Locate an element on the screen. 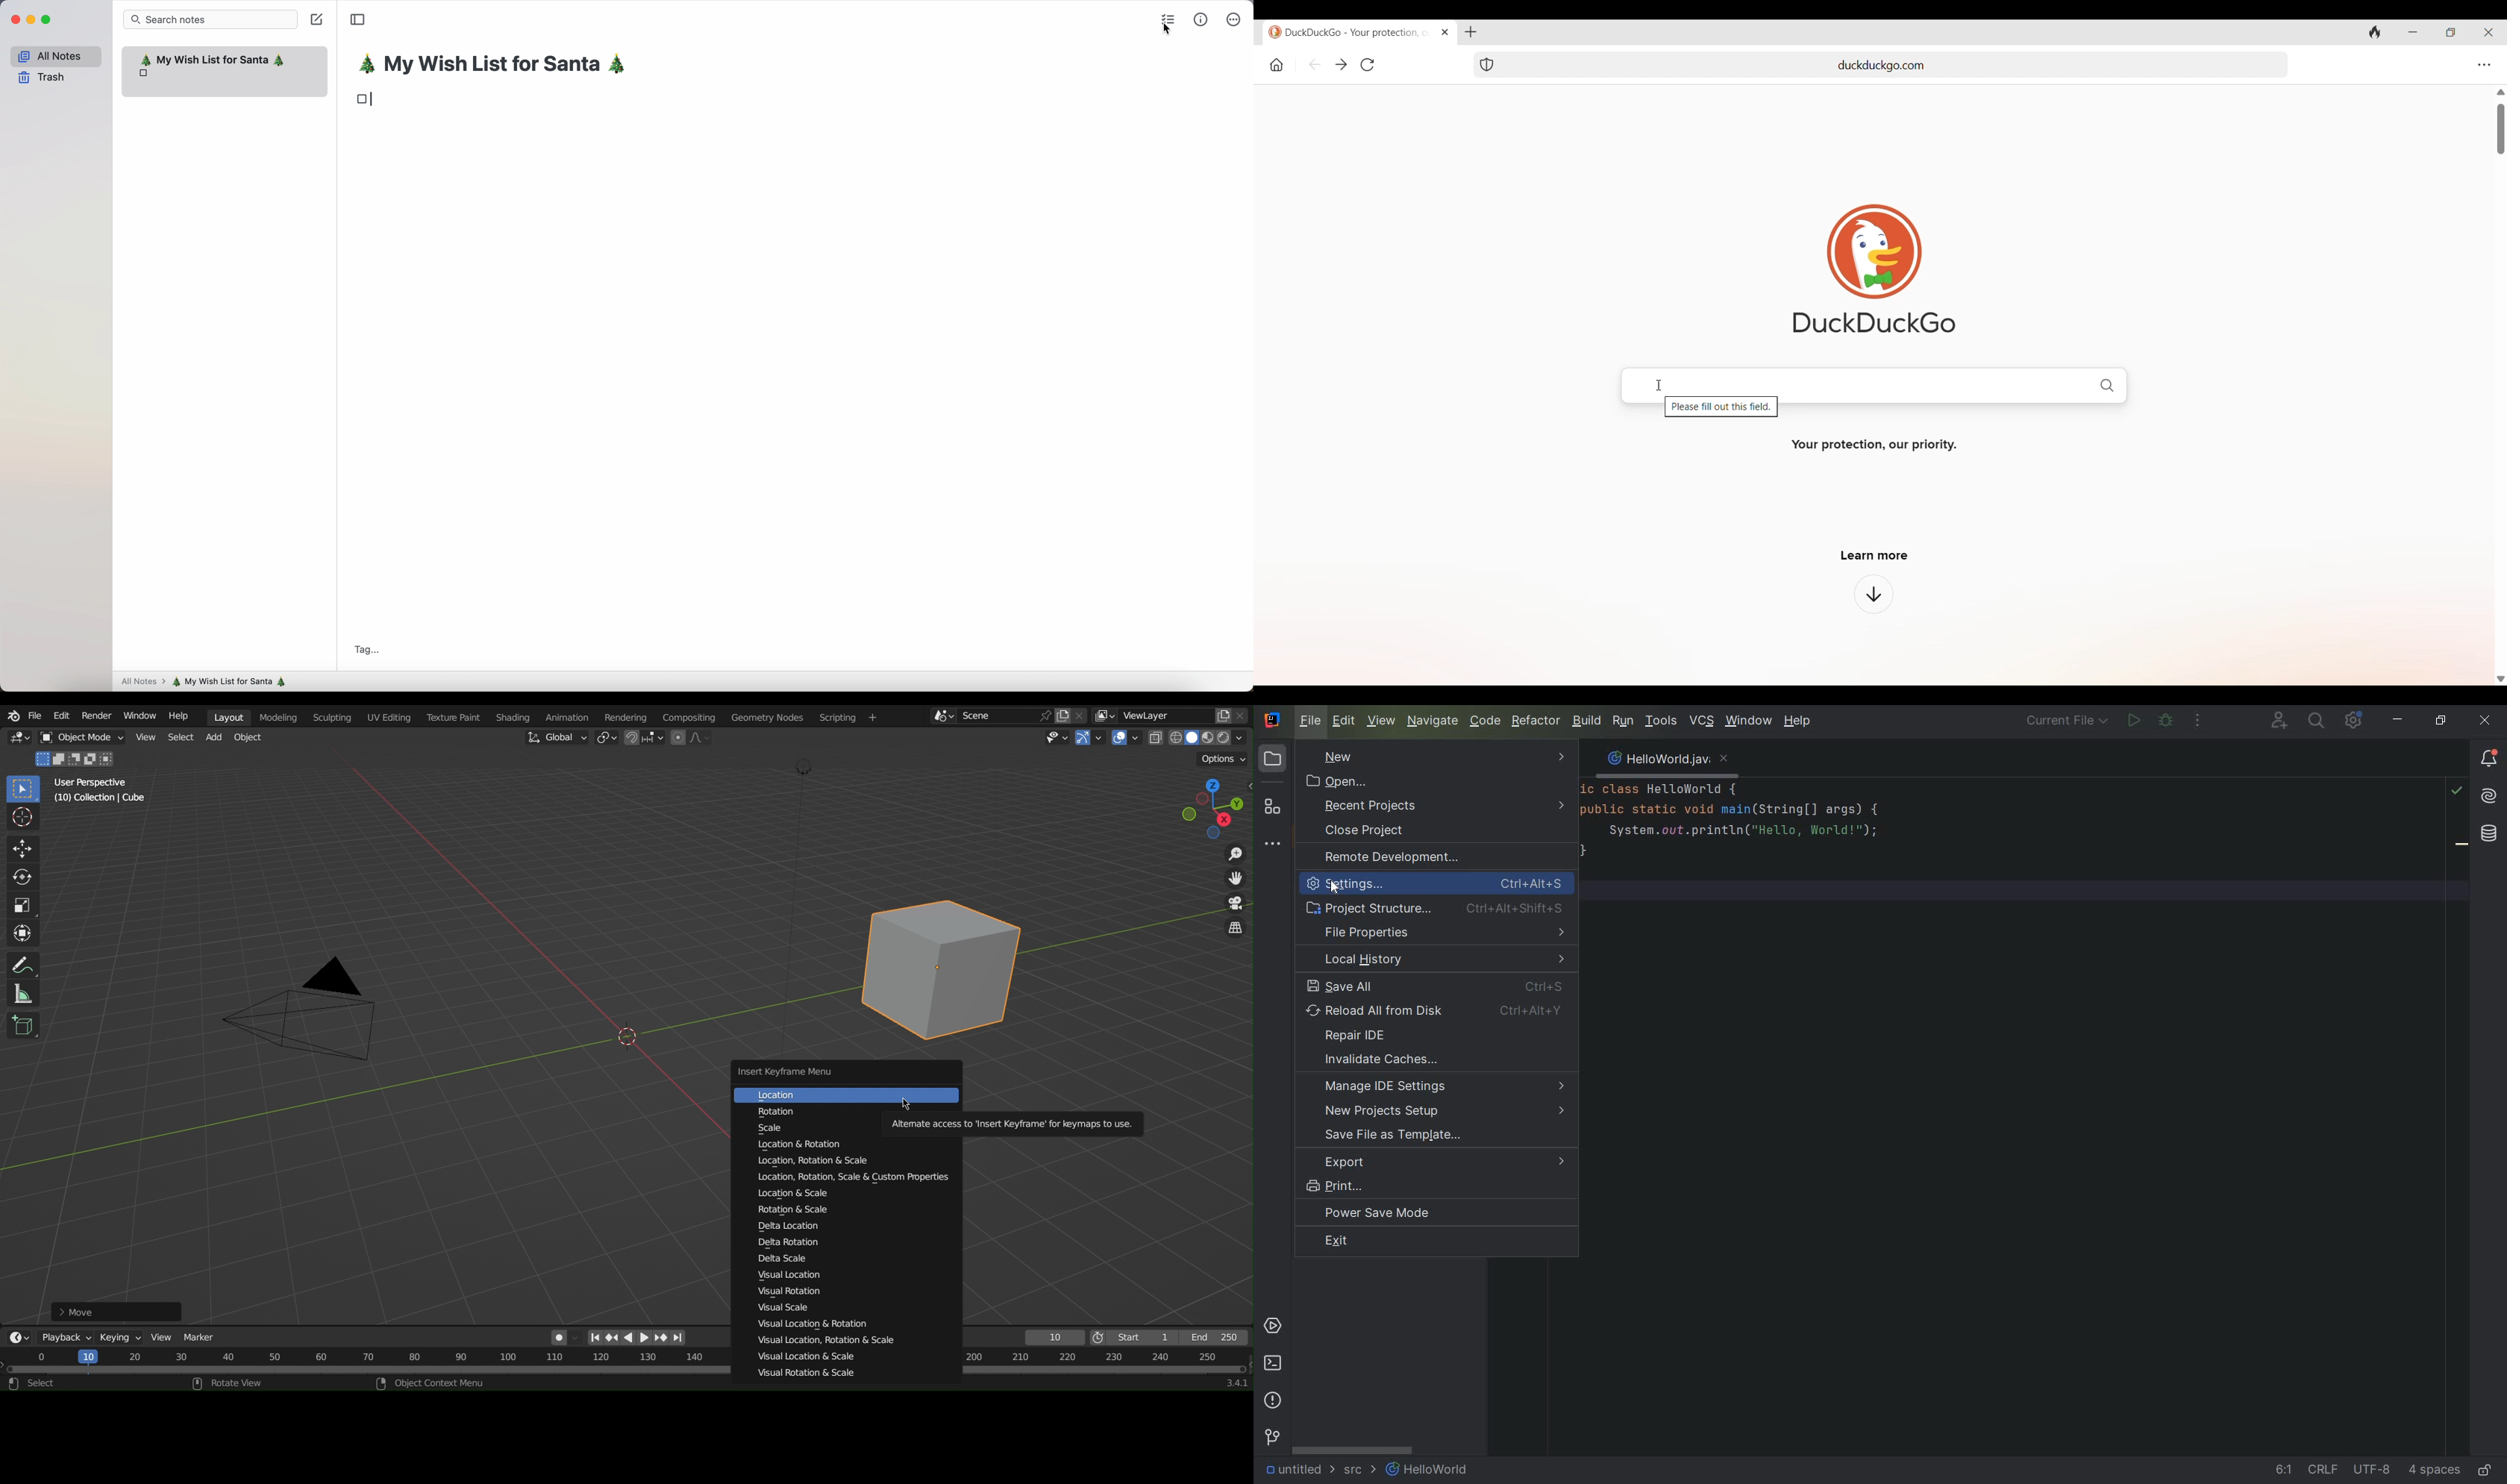 The image size is (2520, 1484). Show Overlays is located at coordinates (1127, 738).